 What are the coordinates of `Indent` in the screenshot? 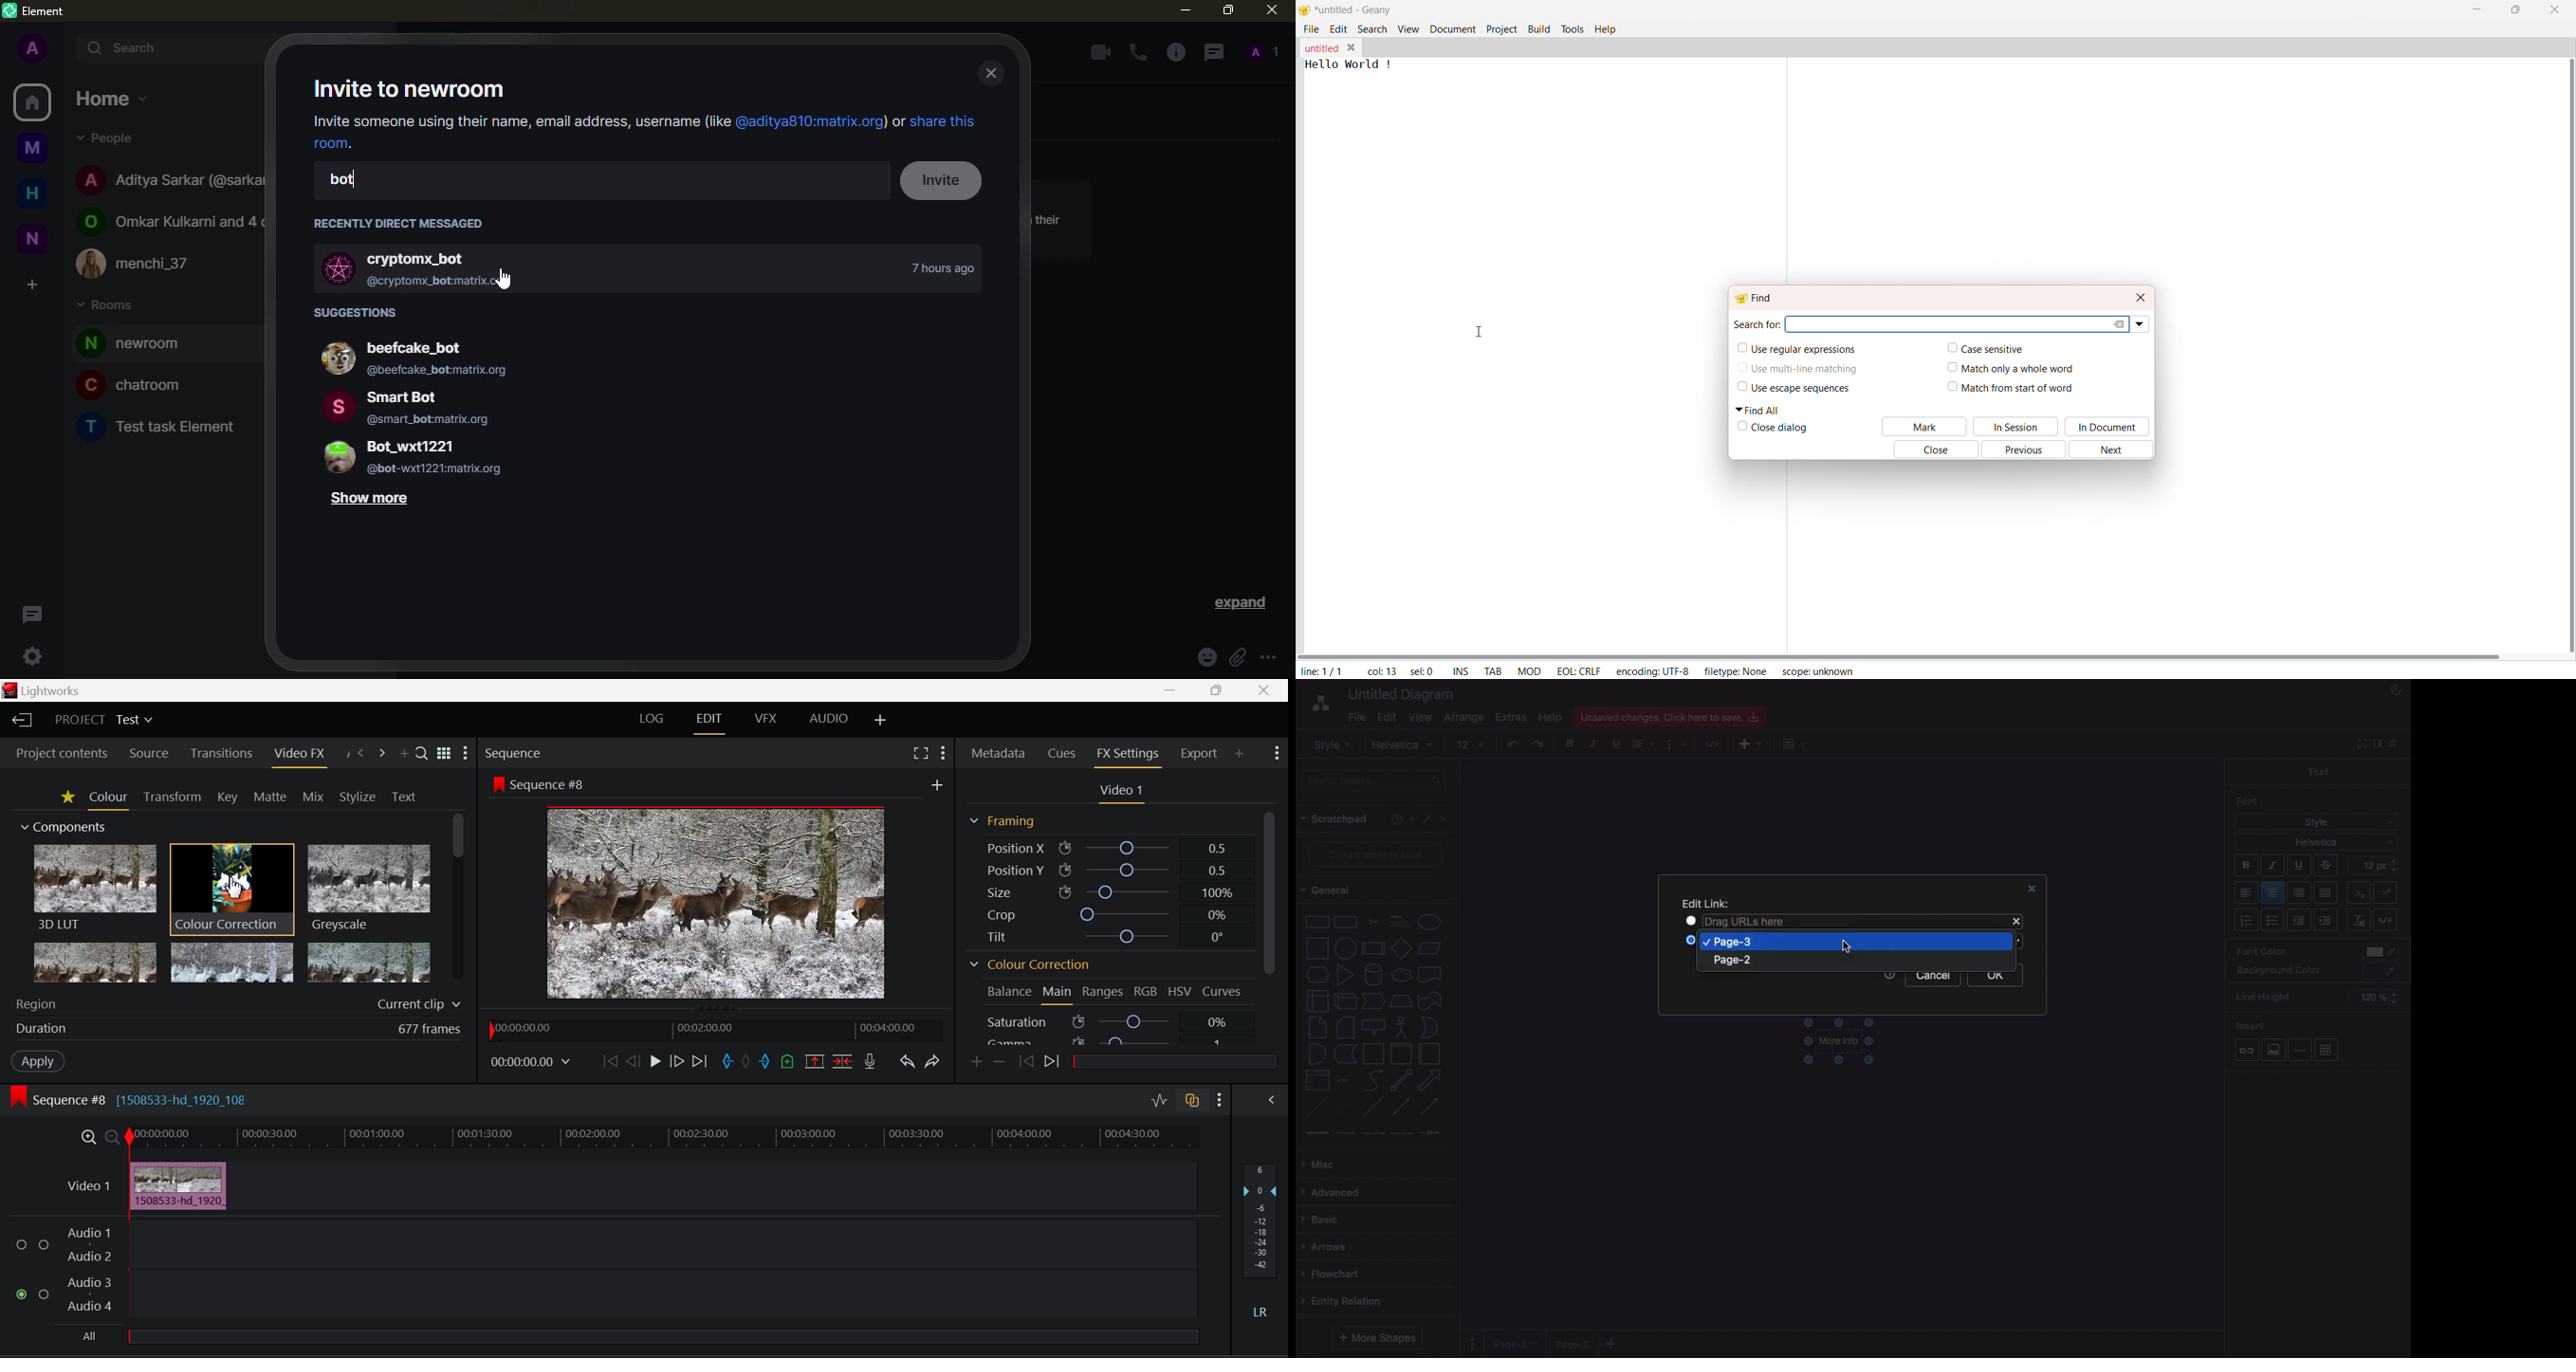 It's located at (2328, 921).